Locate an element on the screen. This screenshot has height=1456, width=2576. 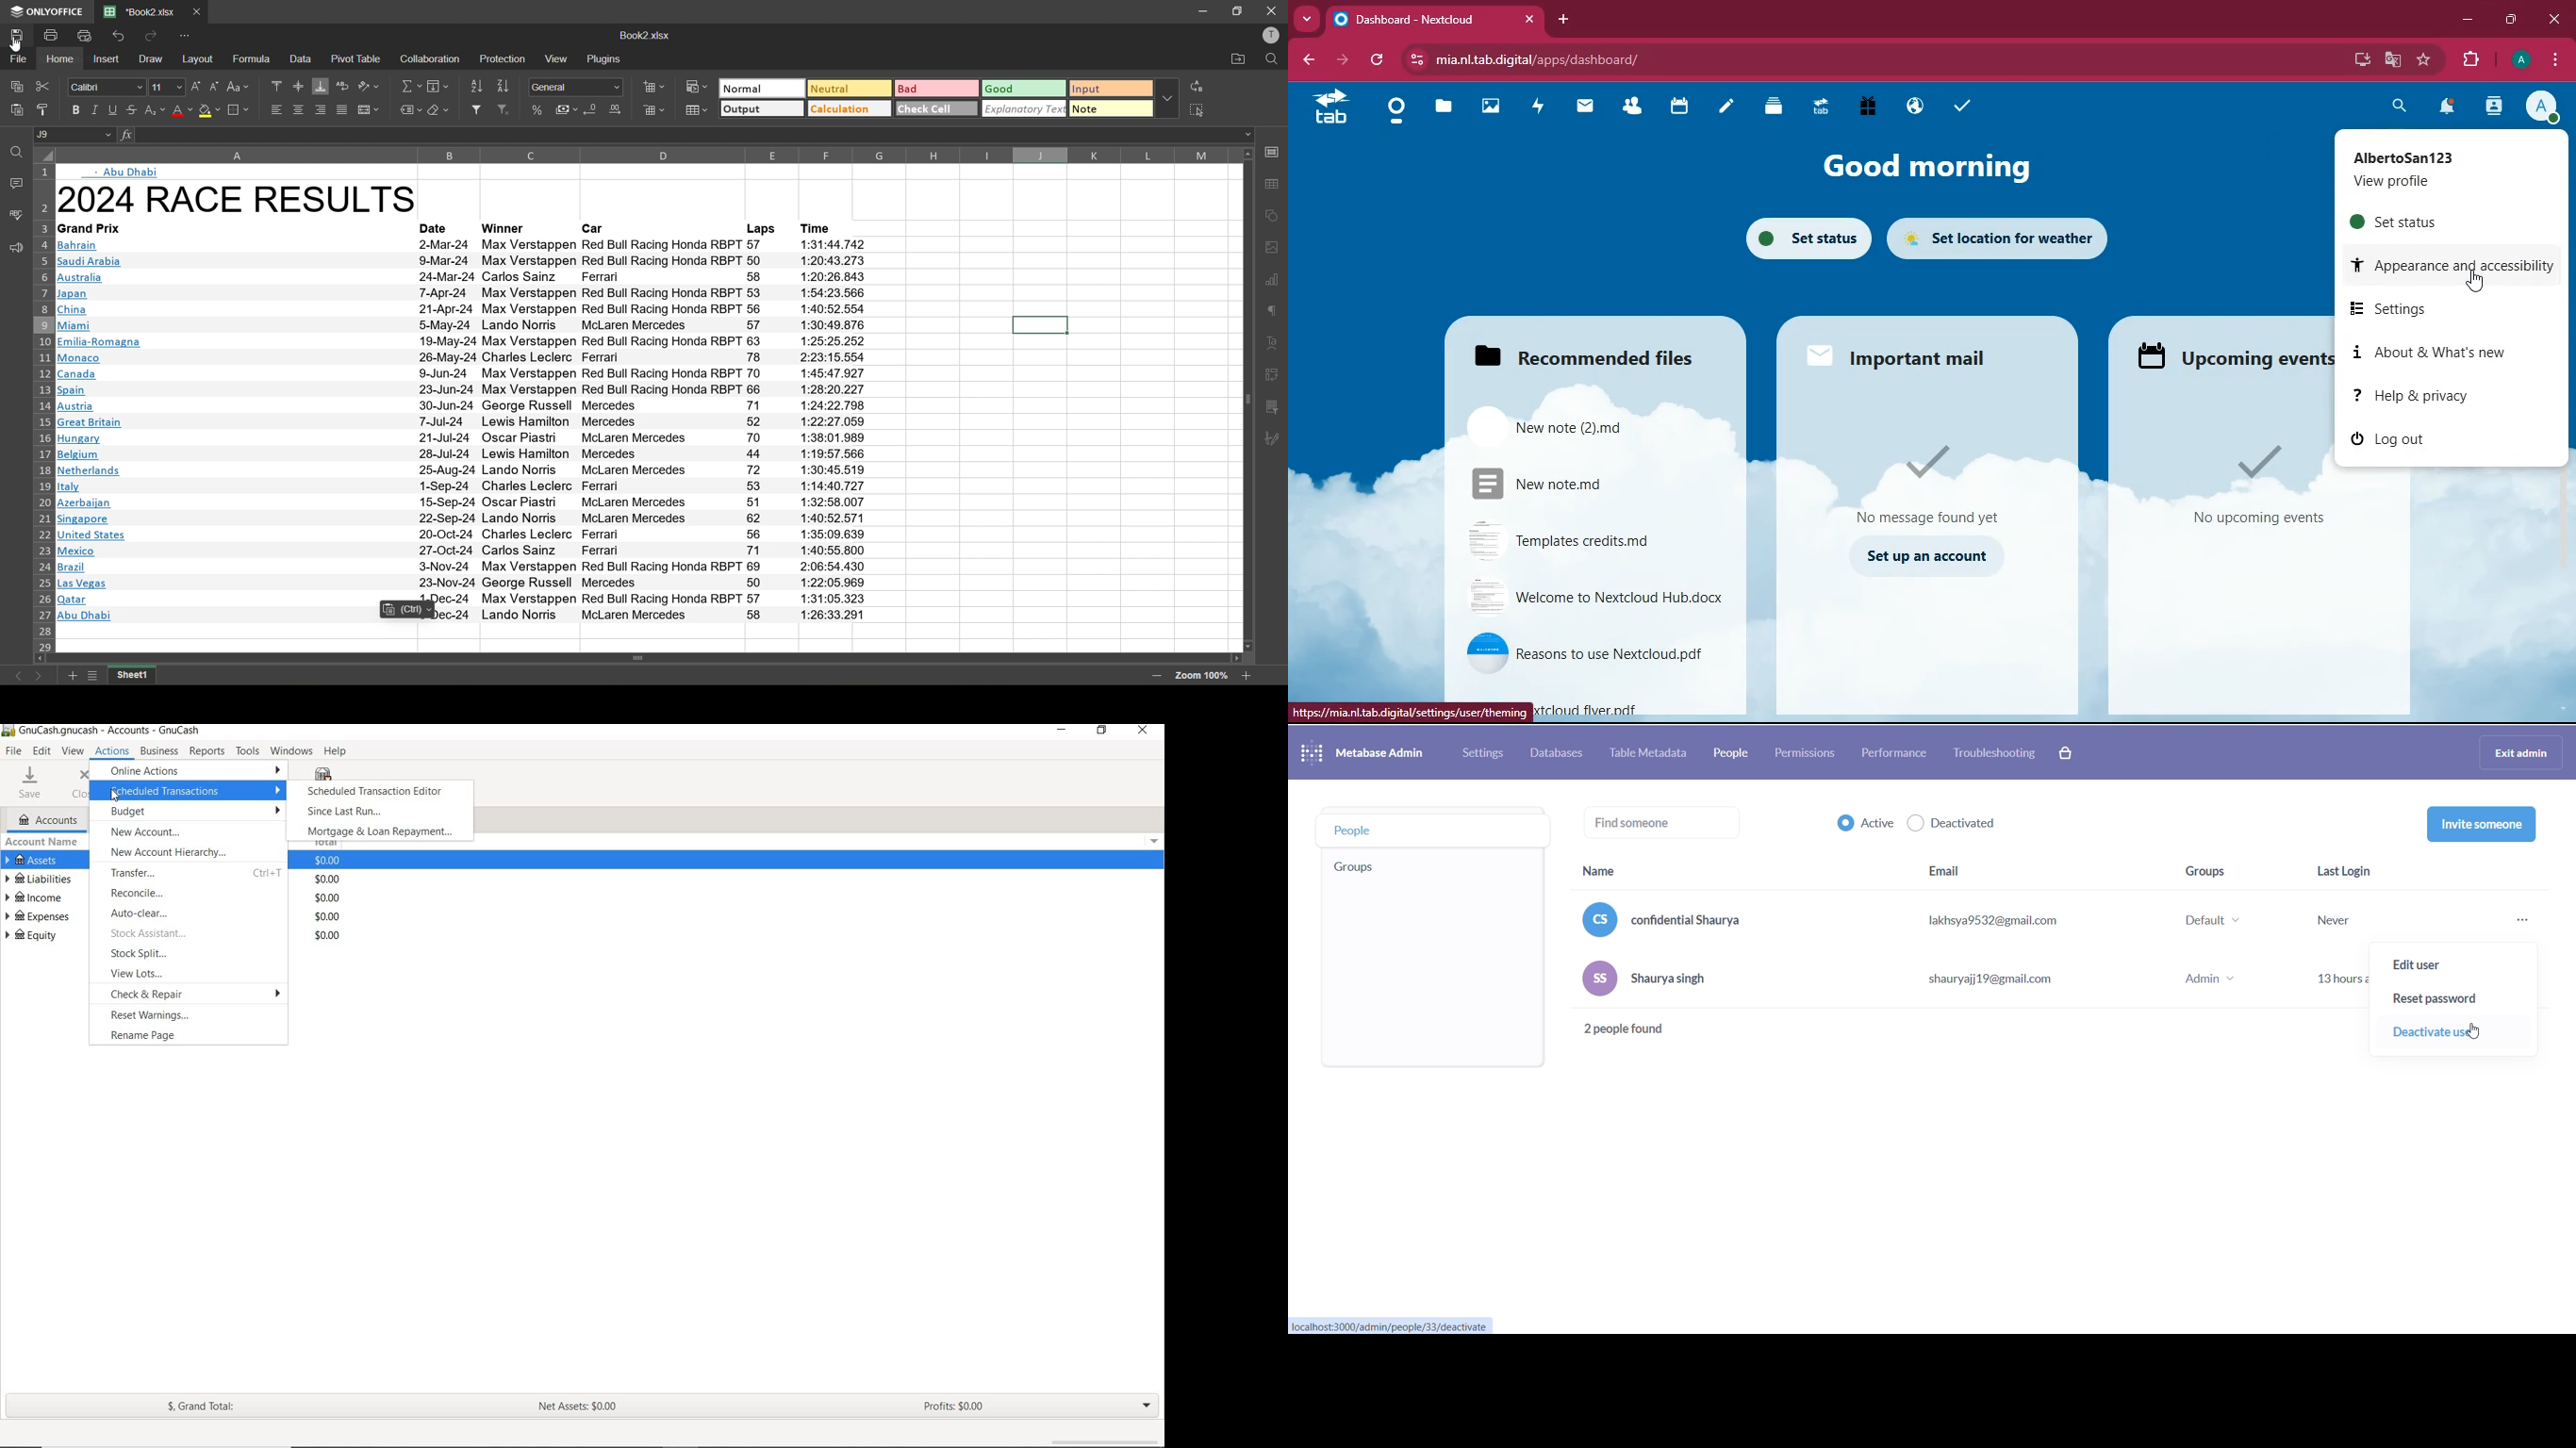
bold is located at coordinates (73, 108).